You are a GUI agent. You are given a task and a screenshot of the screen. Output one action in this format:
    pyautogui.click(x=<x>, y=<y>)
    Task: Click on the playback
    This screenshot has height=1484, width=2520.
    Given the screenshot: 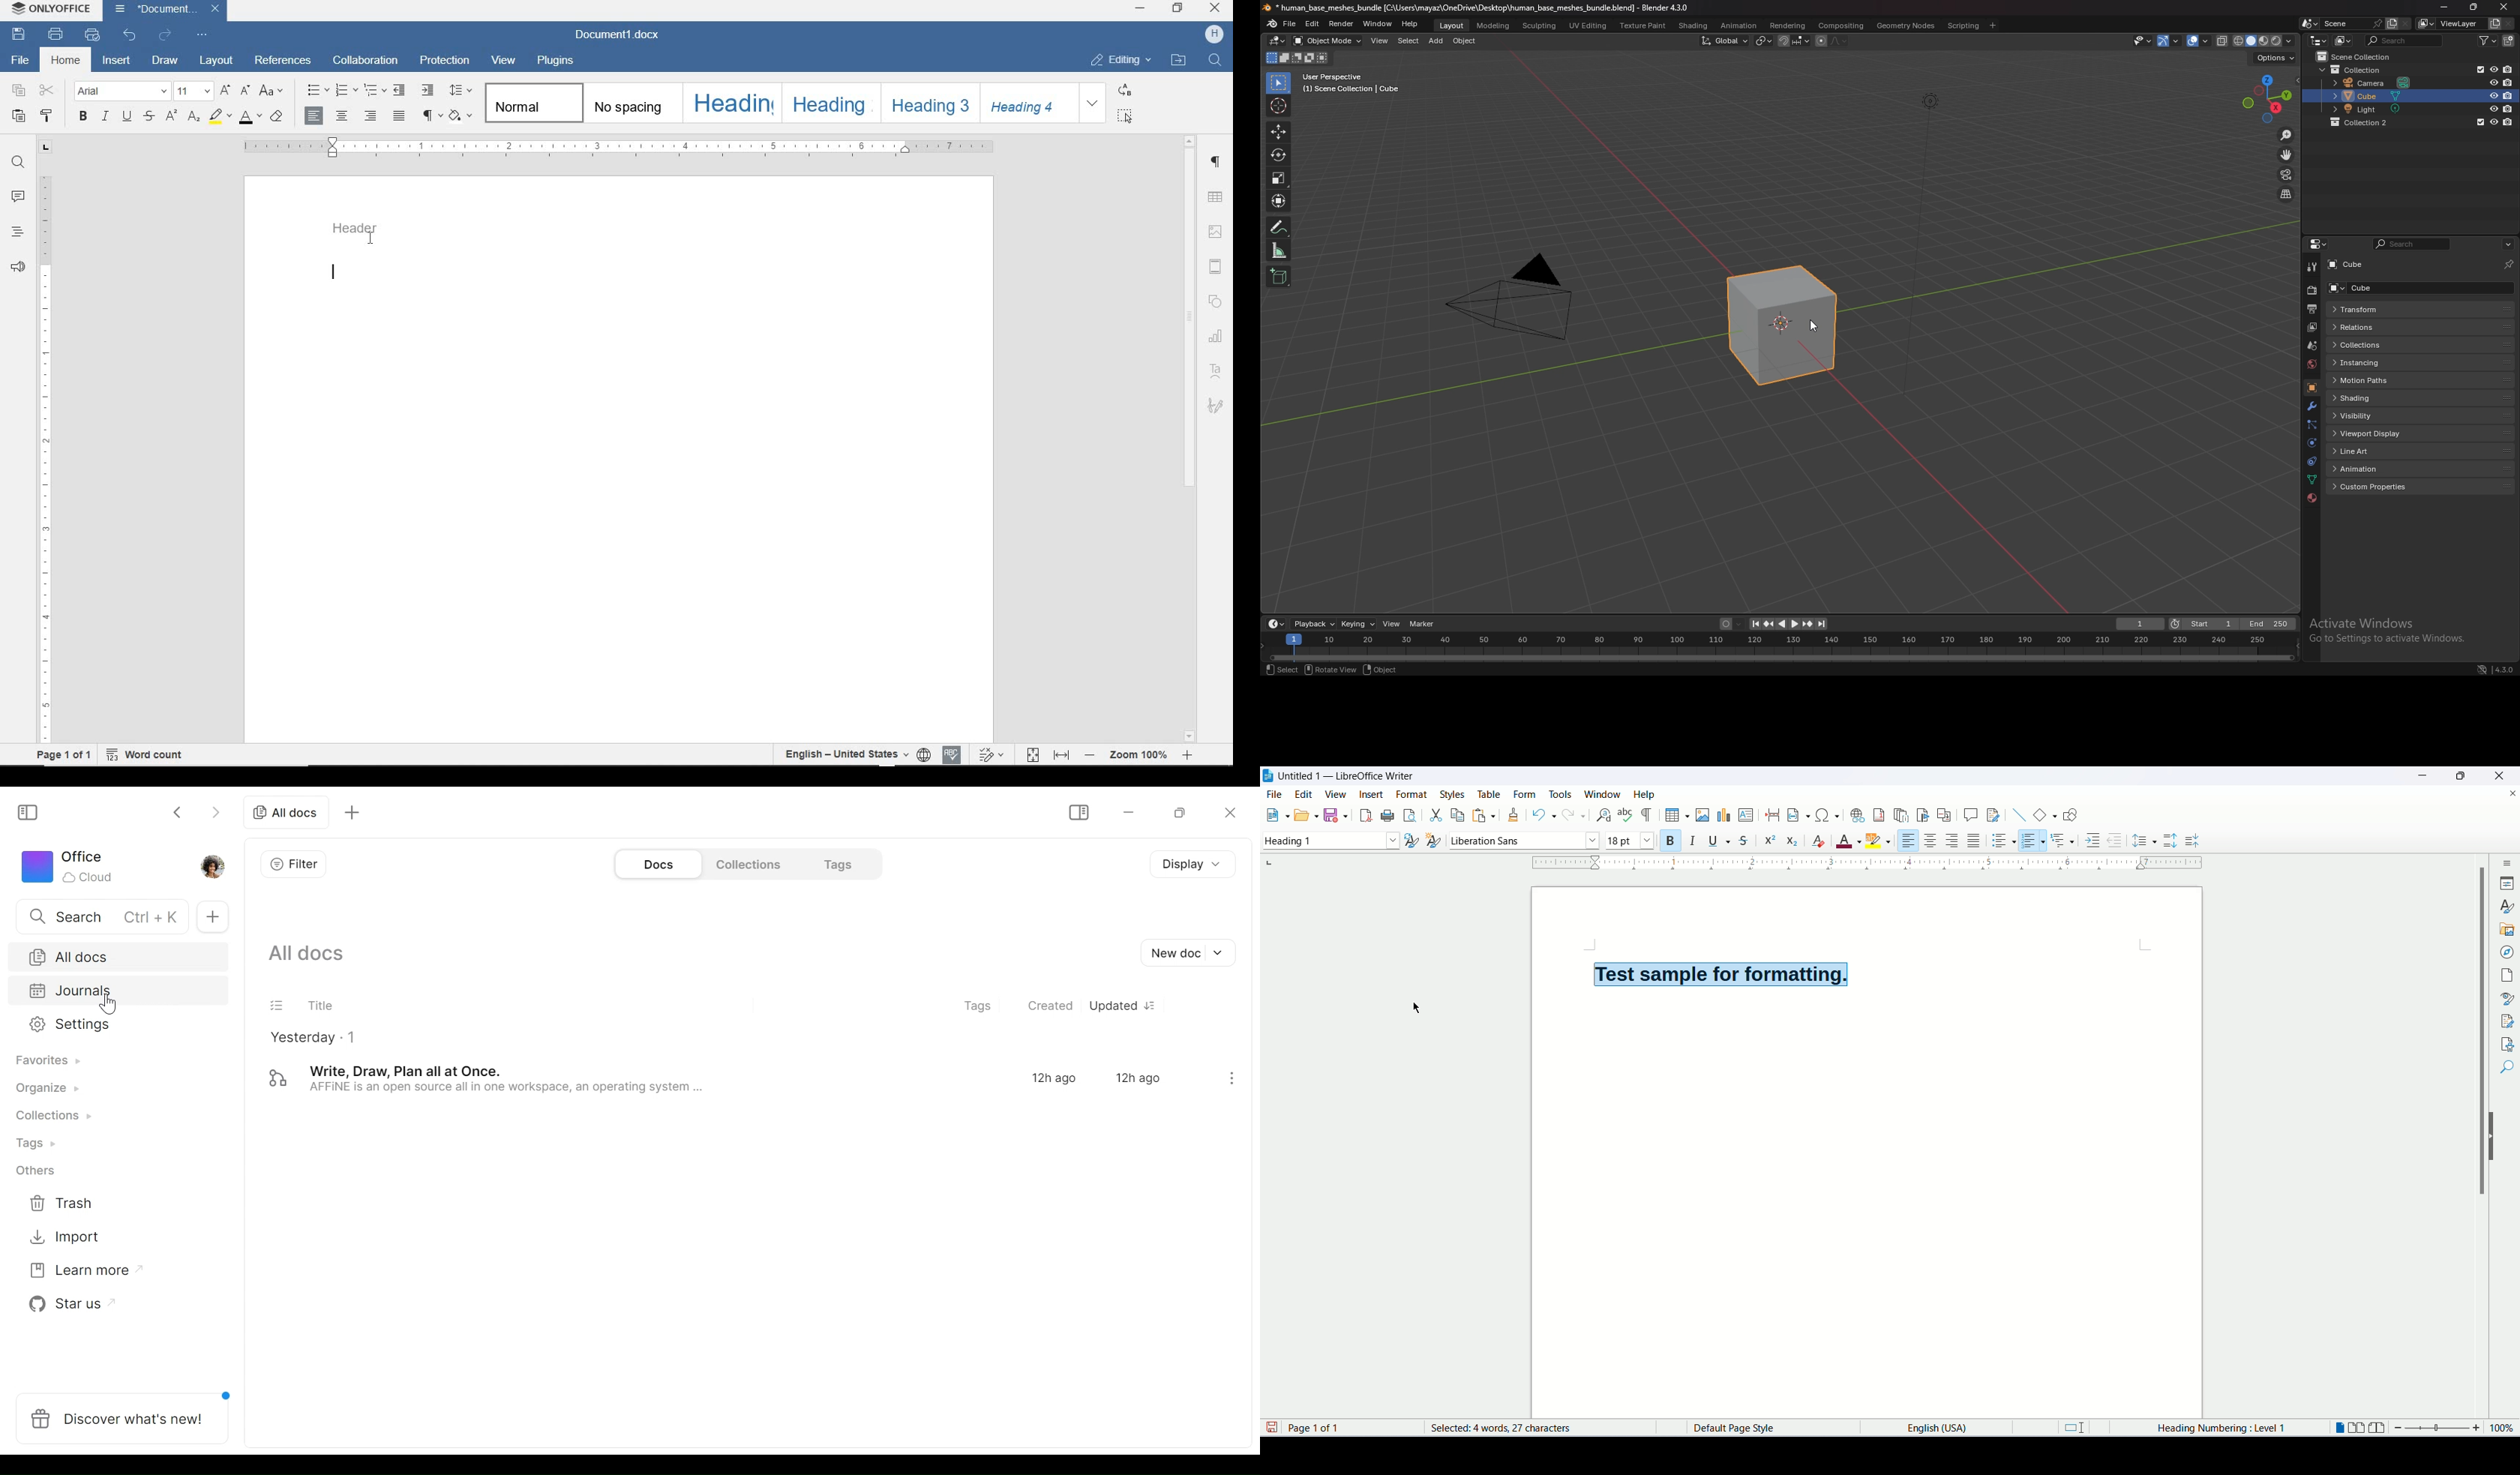 What is the action you would take?
    pyautogui.click(x=1314, y=624)
    